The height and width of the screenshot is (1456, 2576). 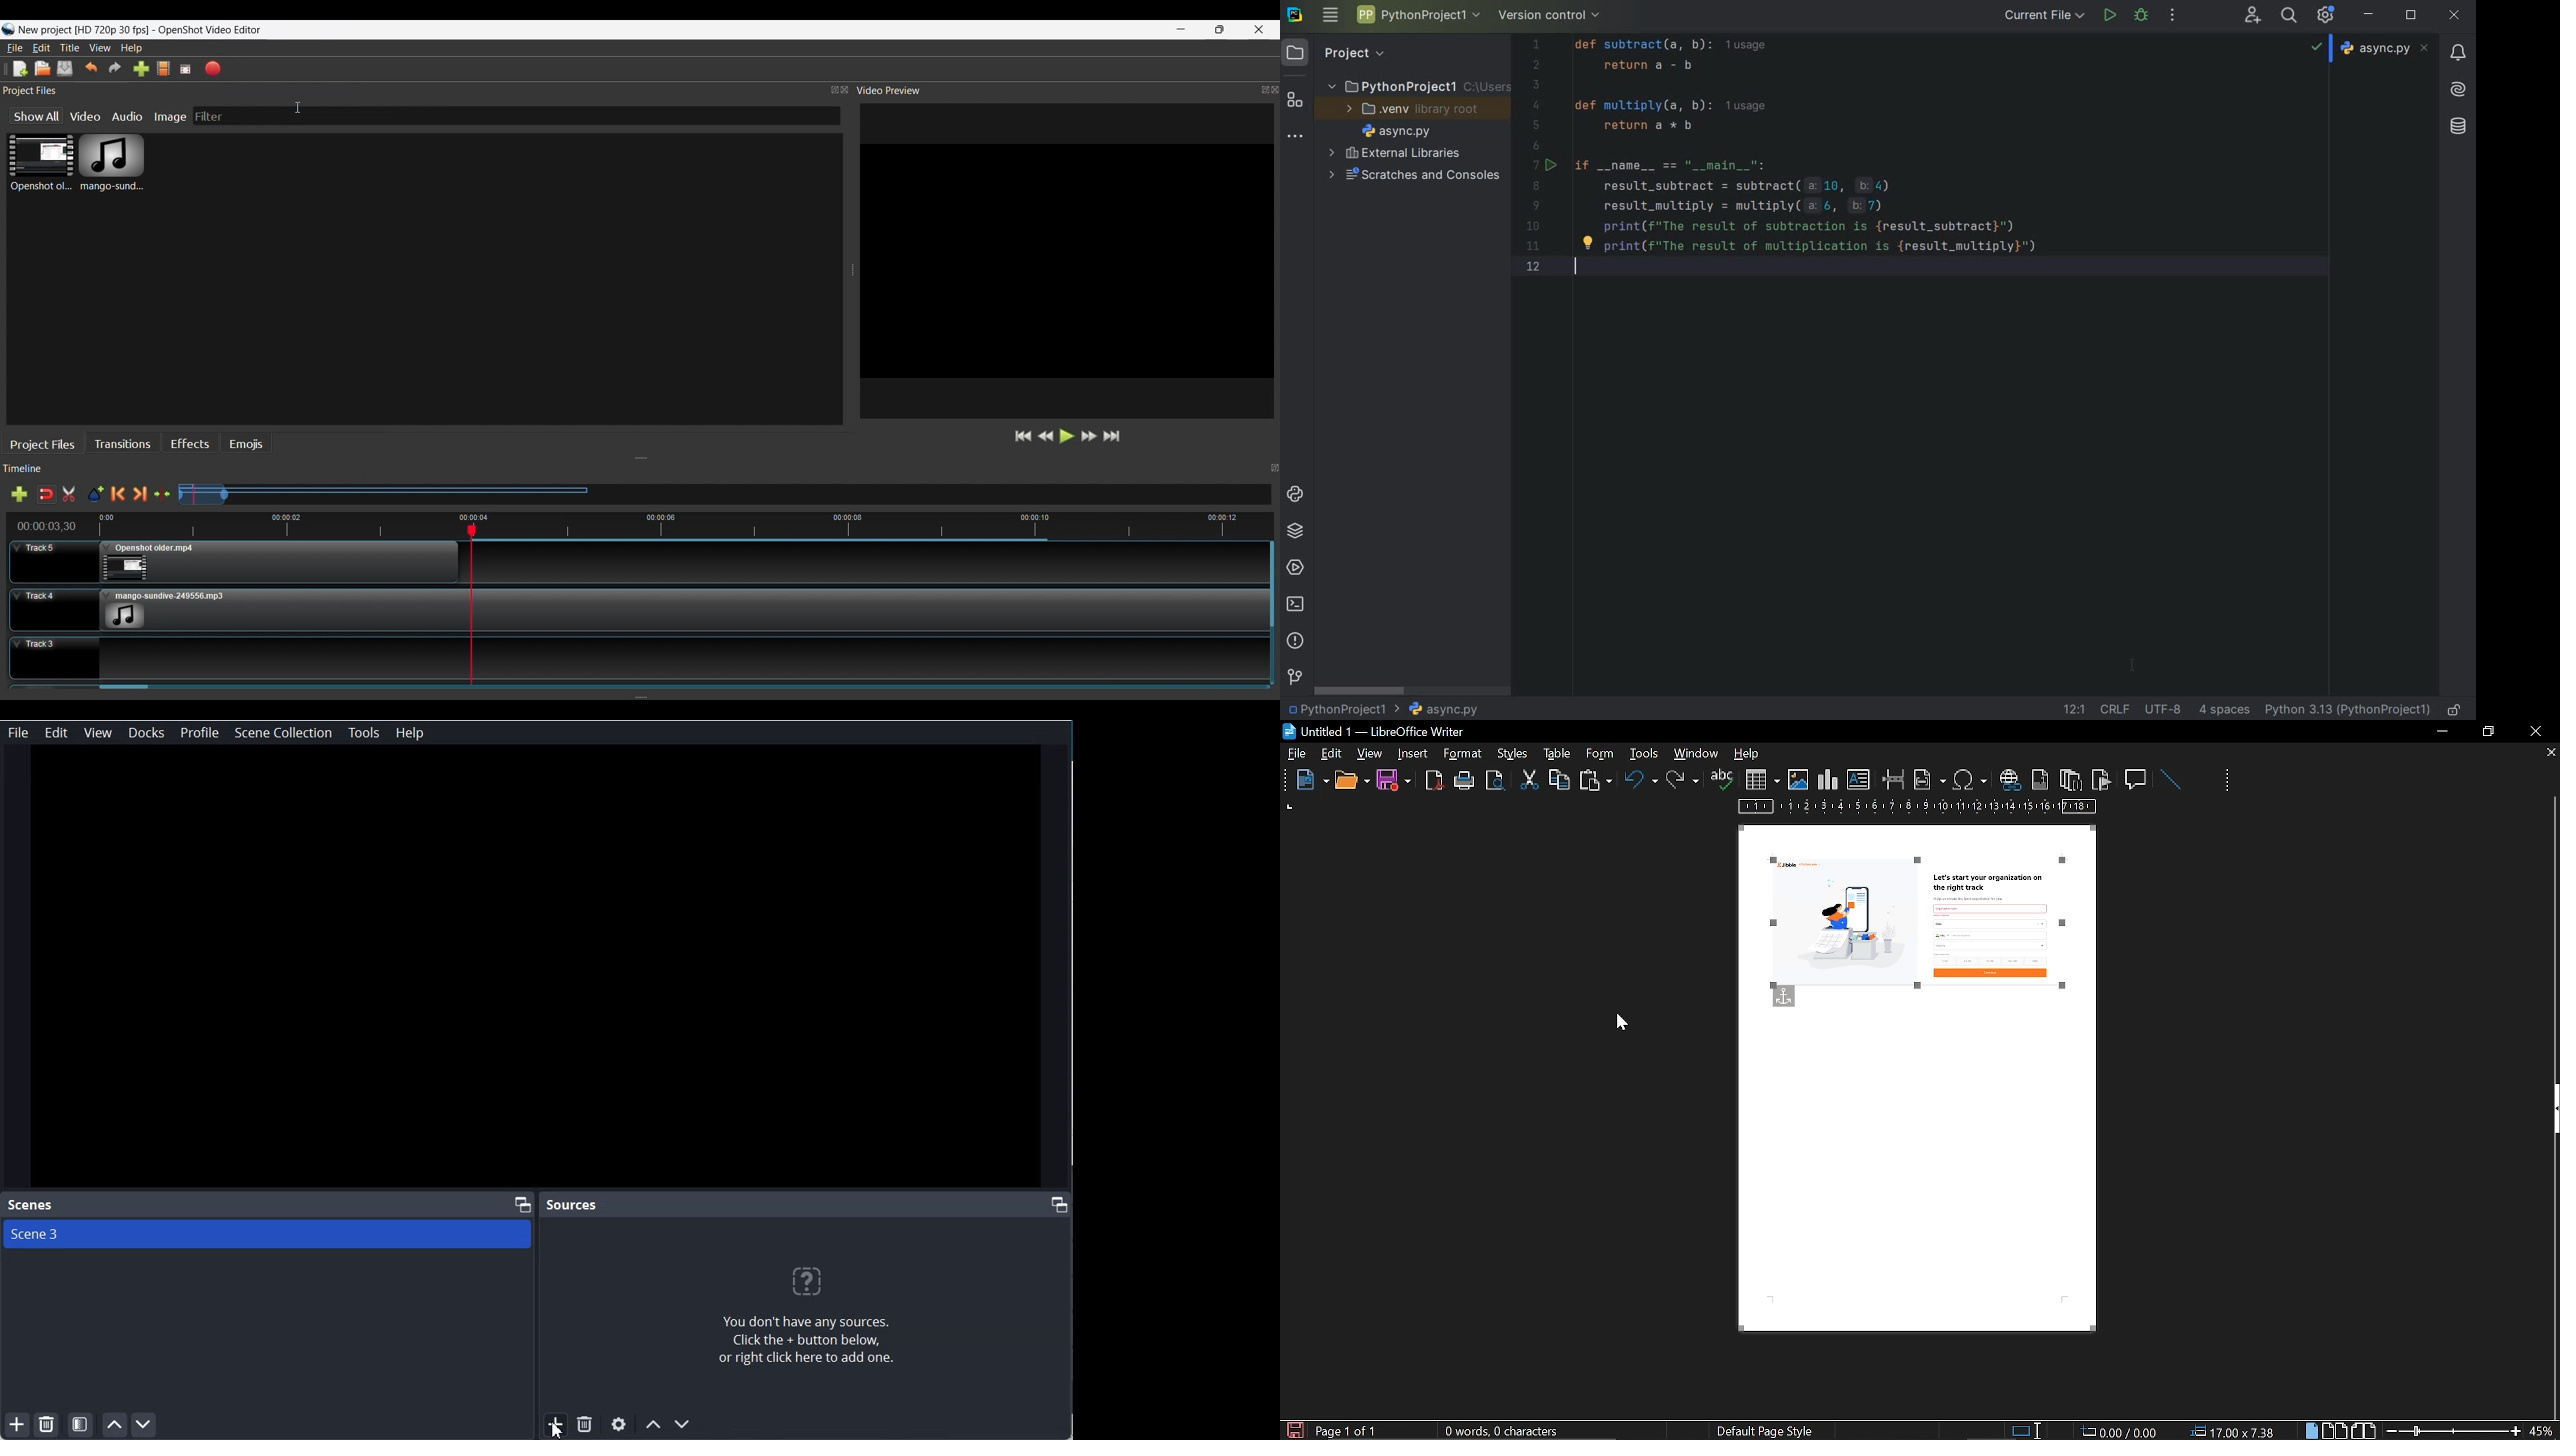 What do you see at coordinates (1351, 781) in the screenshot?
I see `open` at bounding box center [1351, 781].